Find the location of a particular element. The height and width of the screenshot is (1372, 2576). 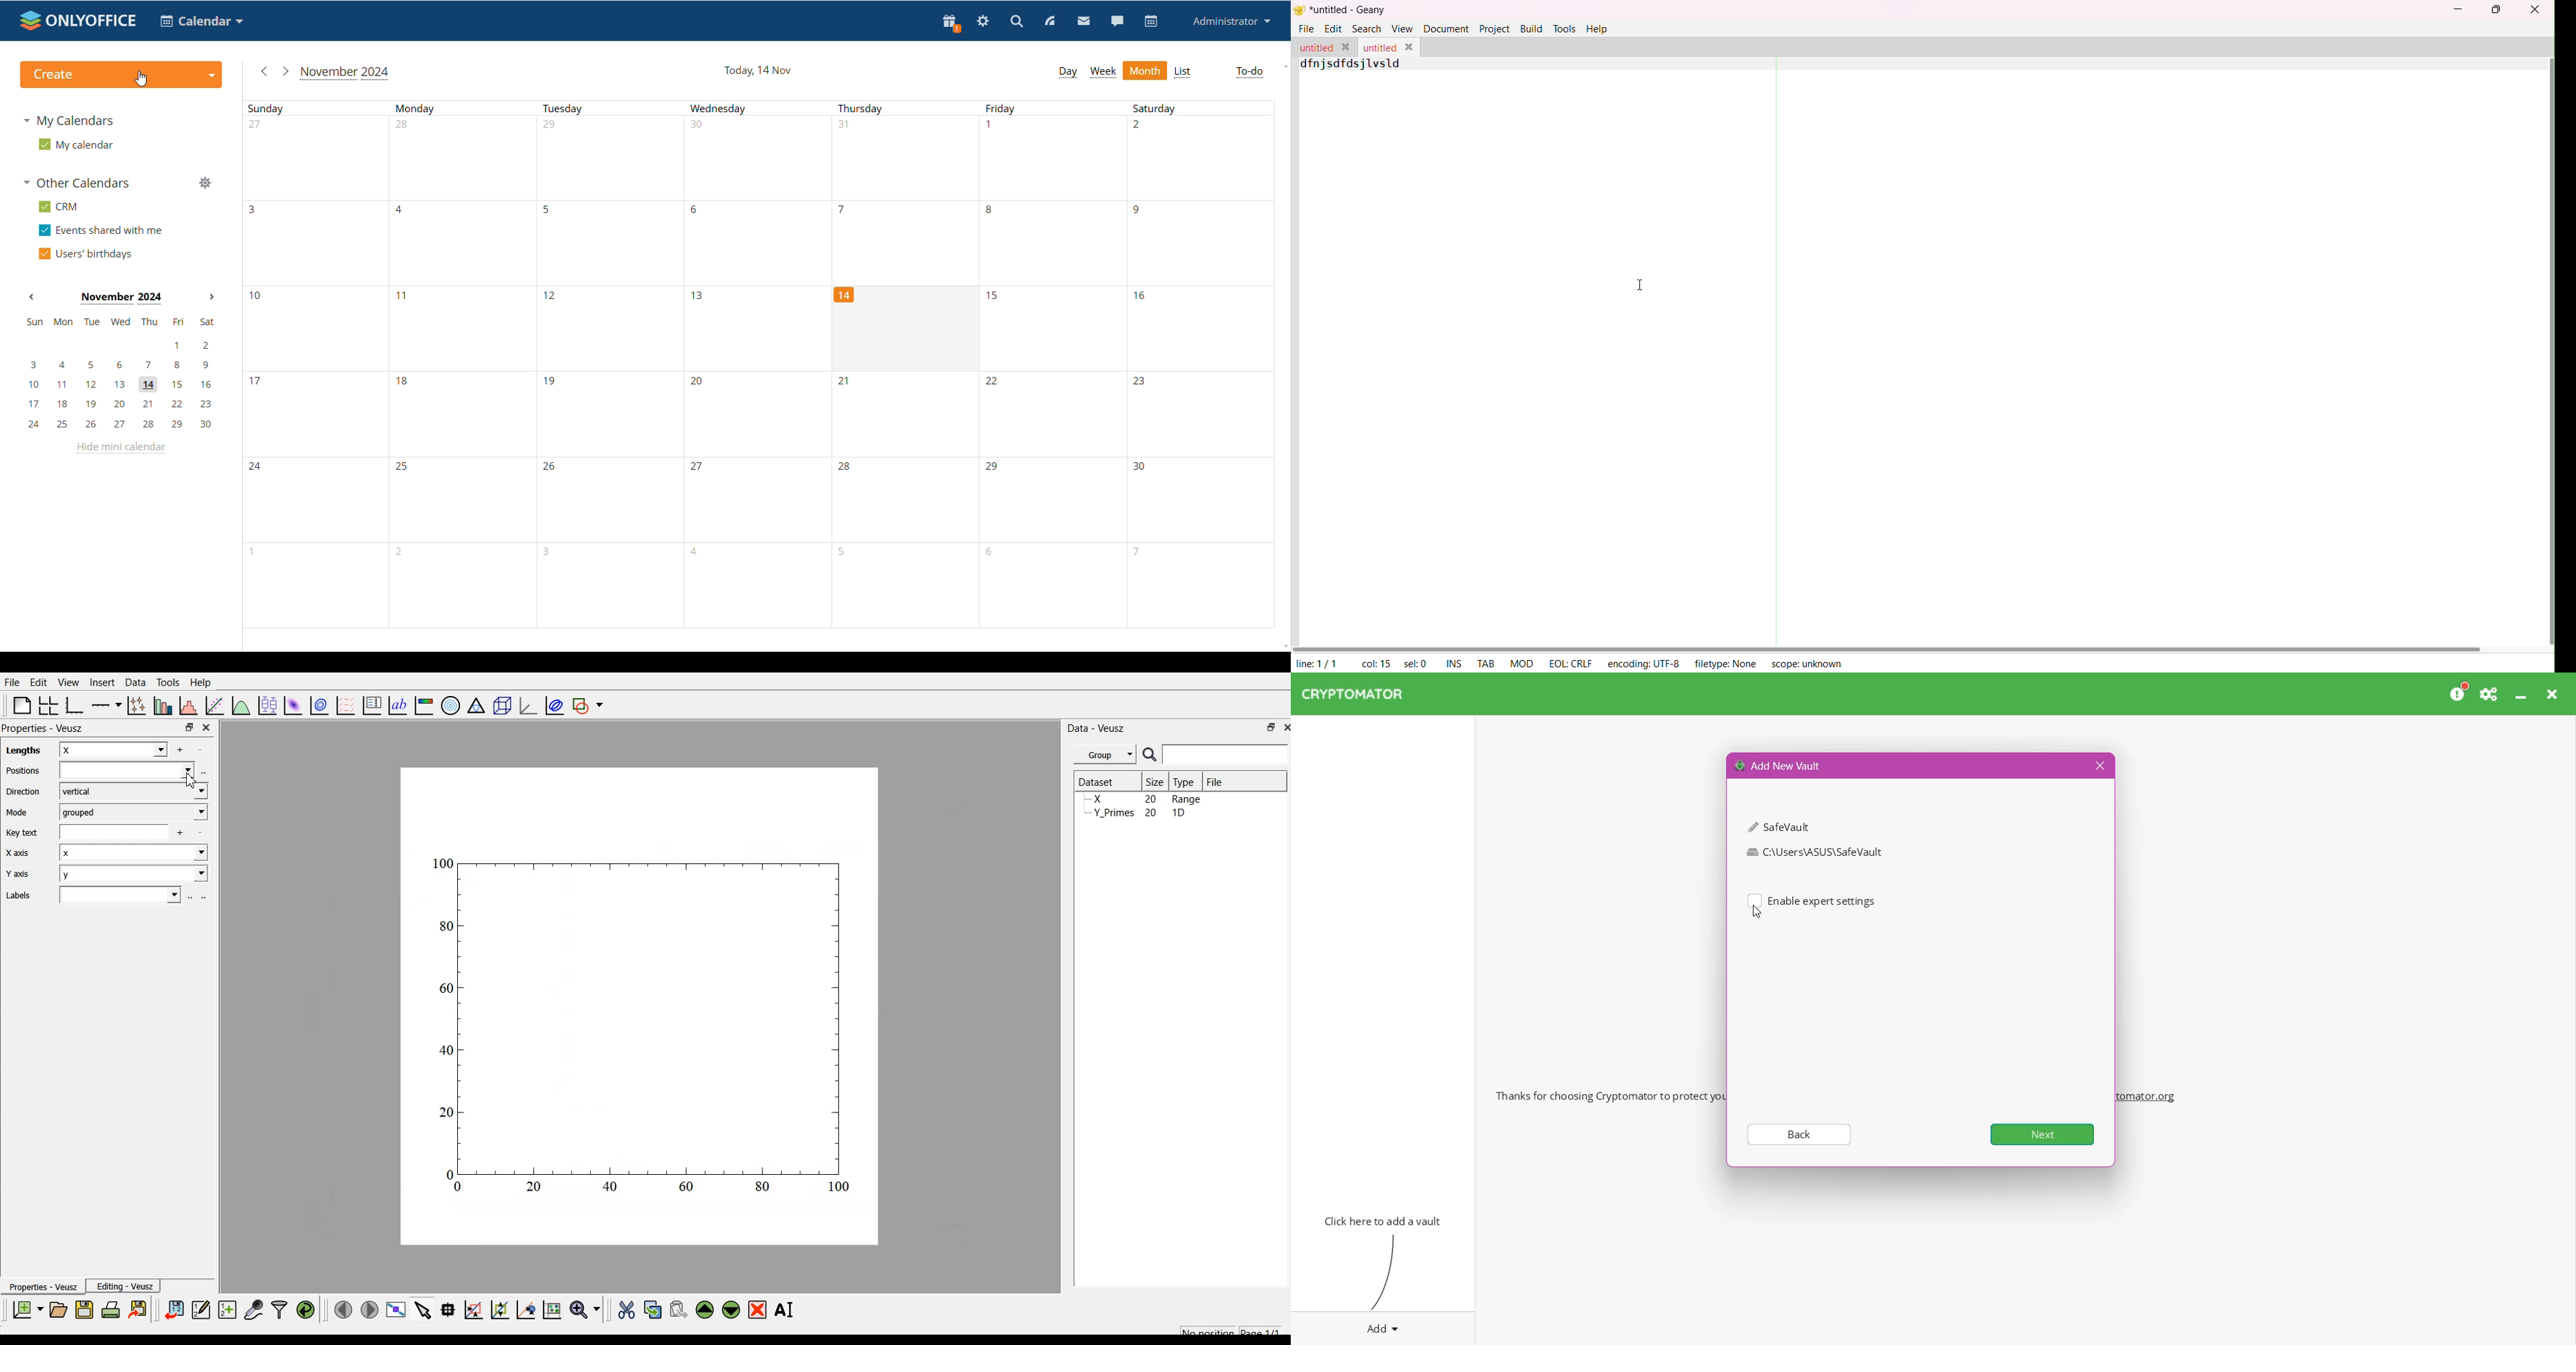

| Dataset is located at coordinates (1096, 780).